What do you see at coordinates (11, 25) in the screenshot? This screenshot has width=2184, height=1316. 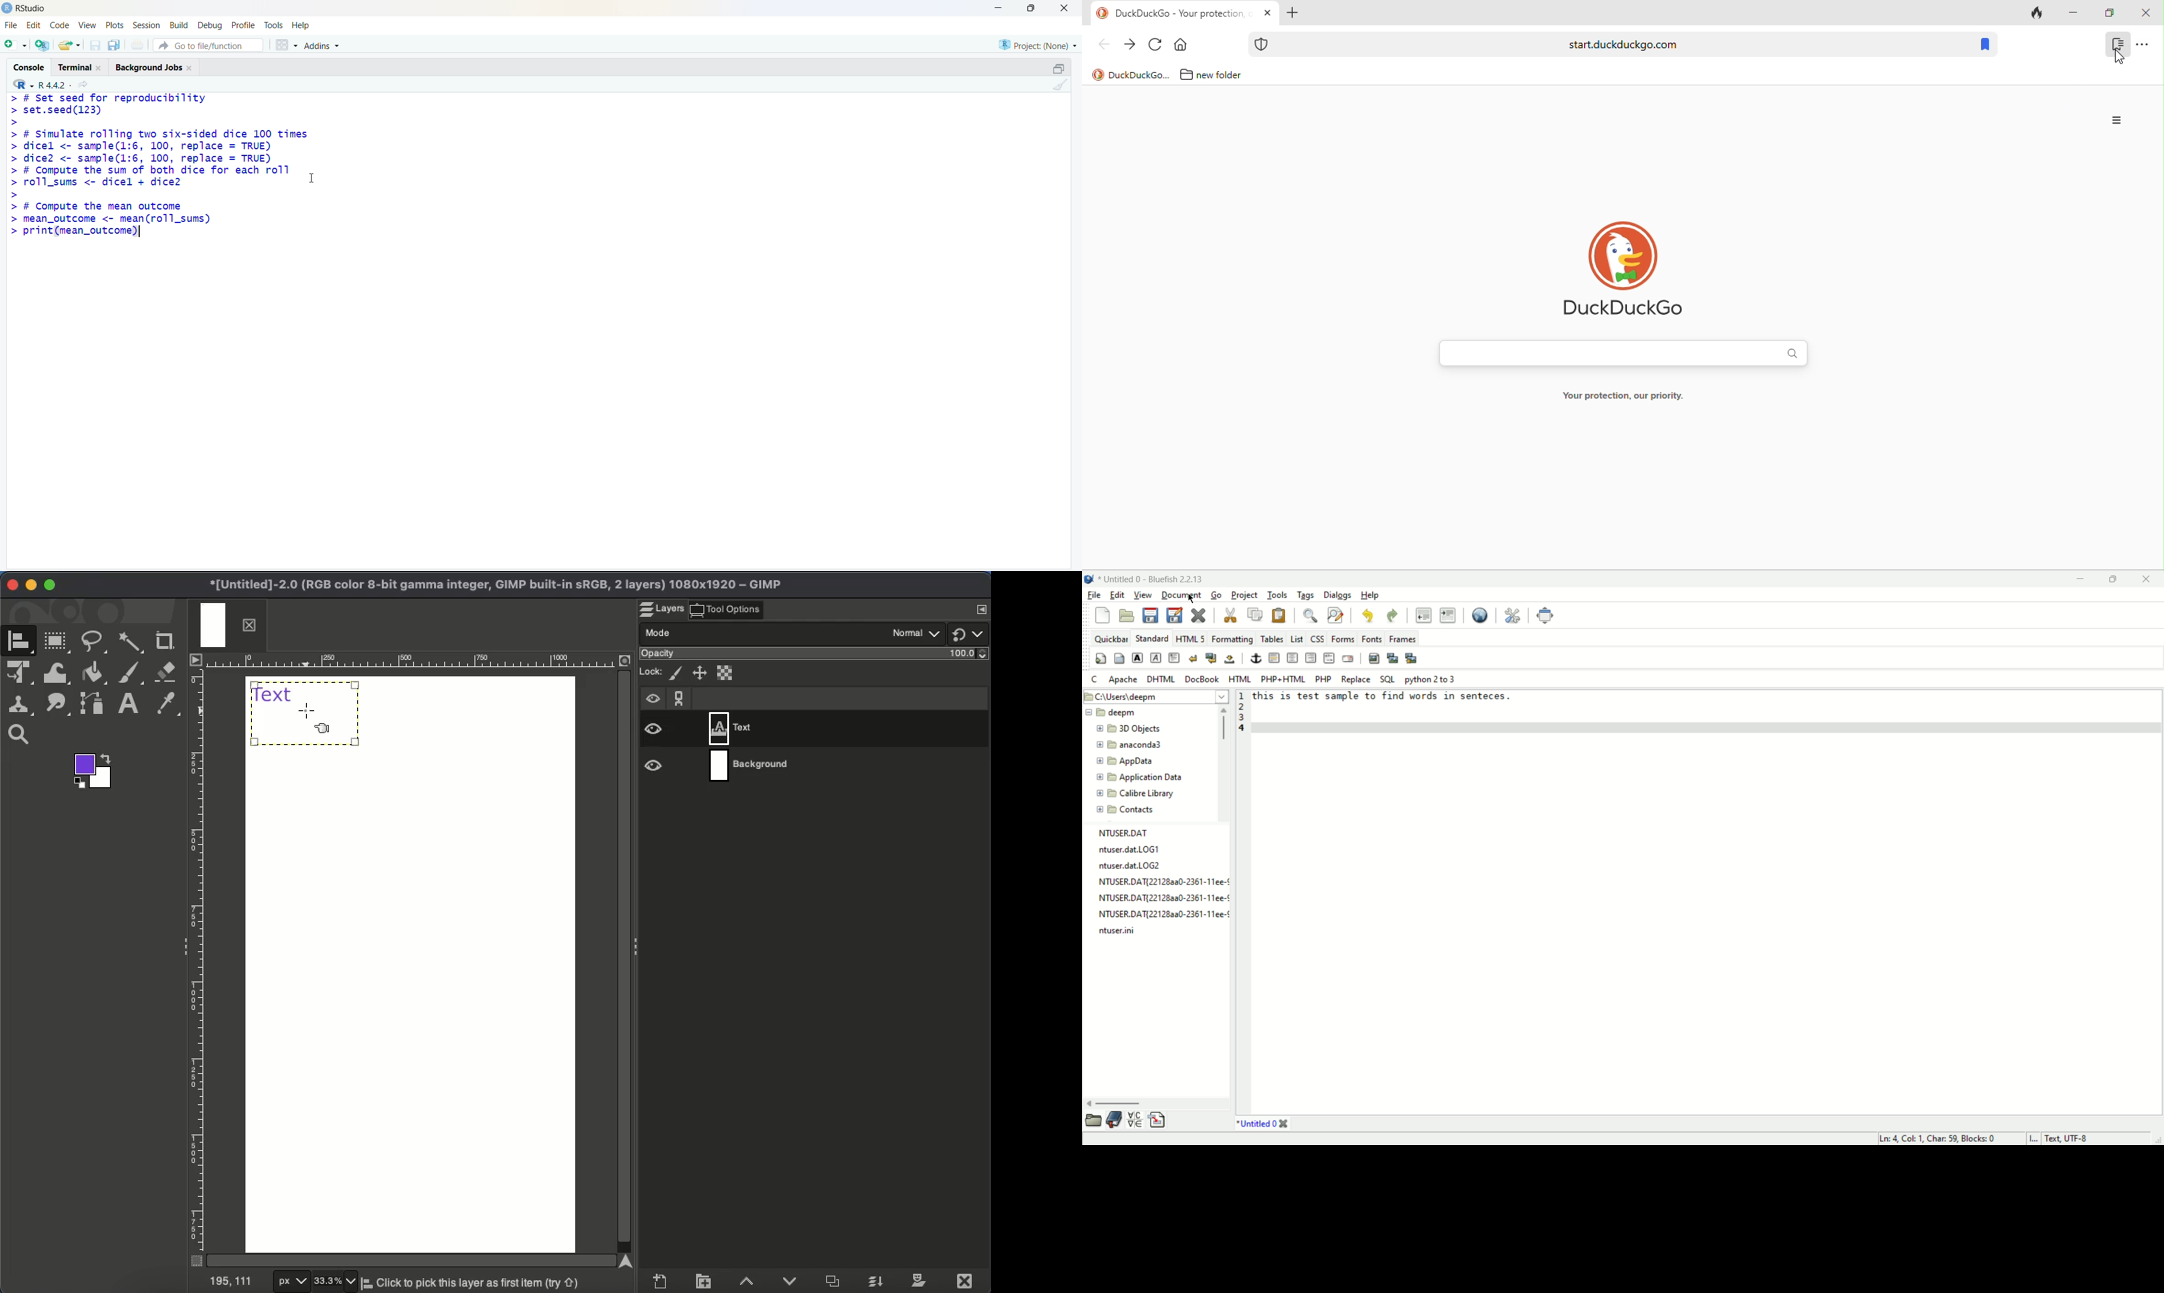 I see `file` at bounding box center [11, 25].